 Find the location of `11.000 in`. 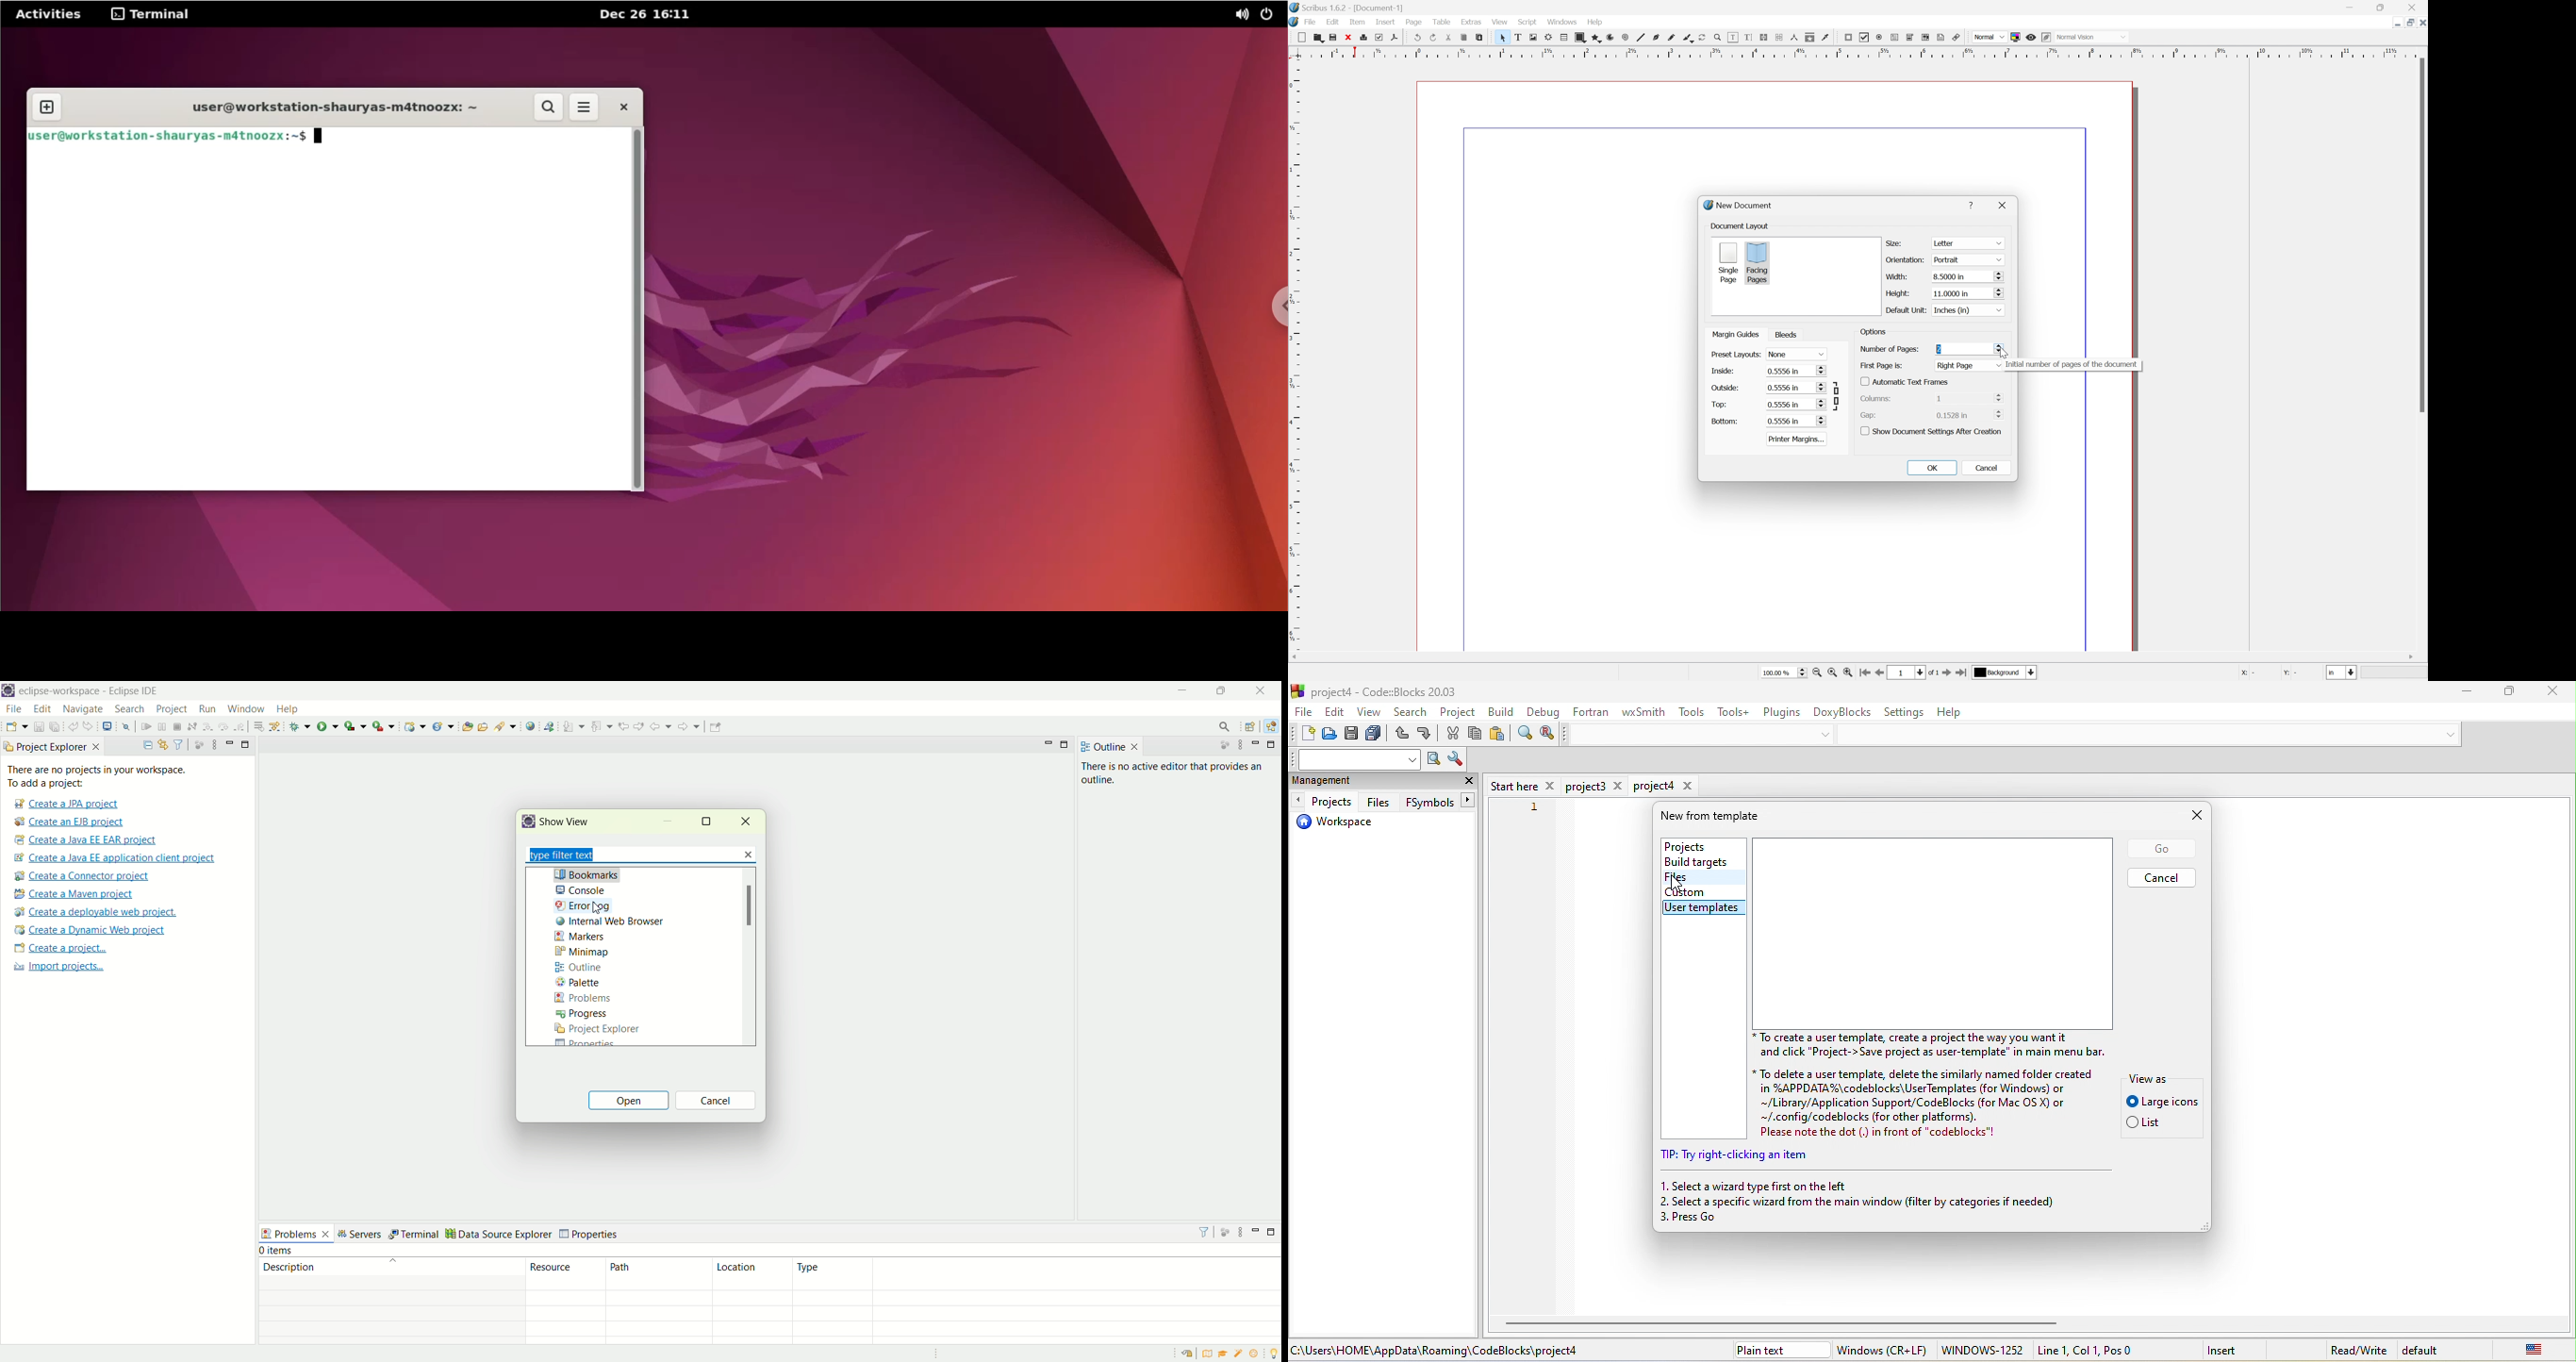

11.000 in is located at coordinates (1967, 293).